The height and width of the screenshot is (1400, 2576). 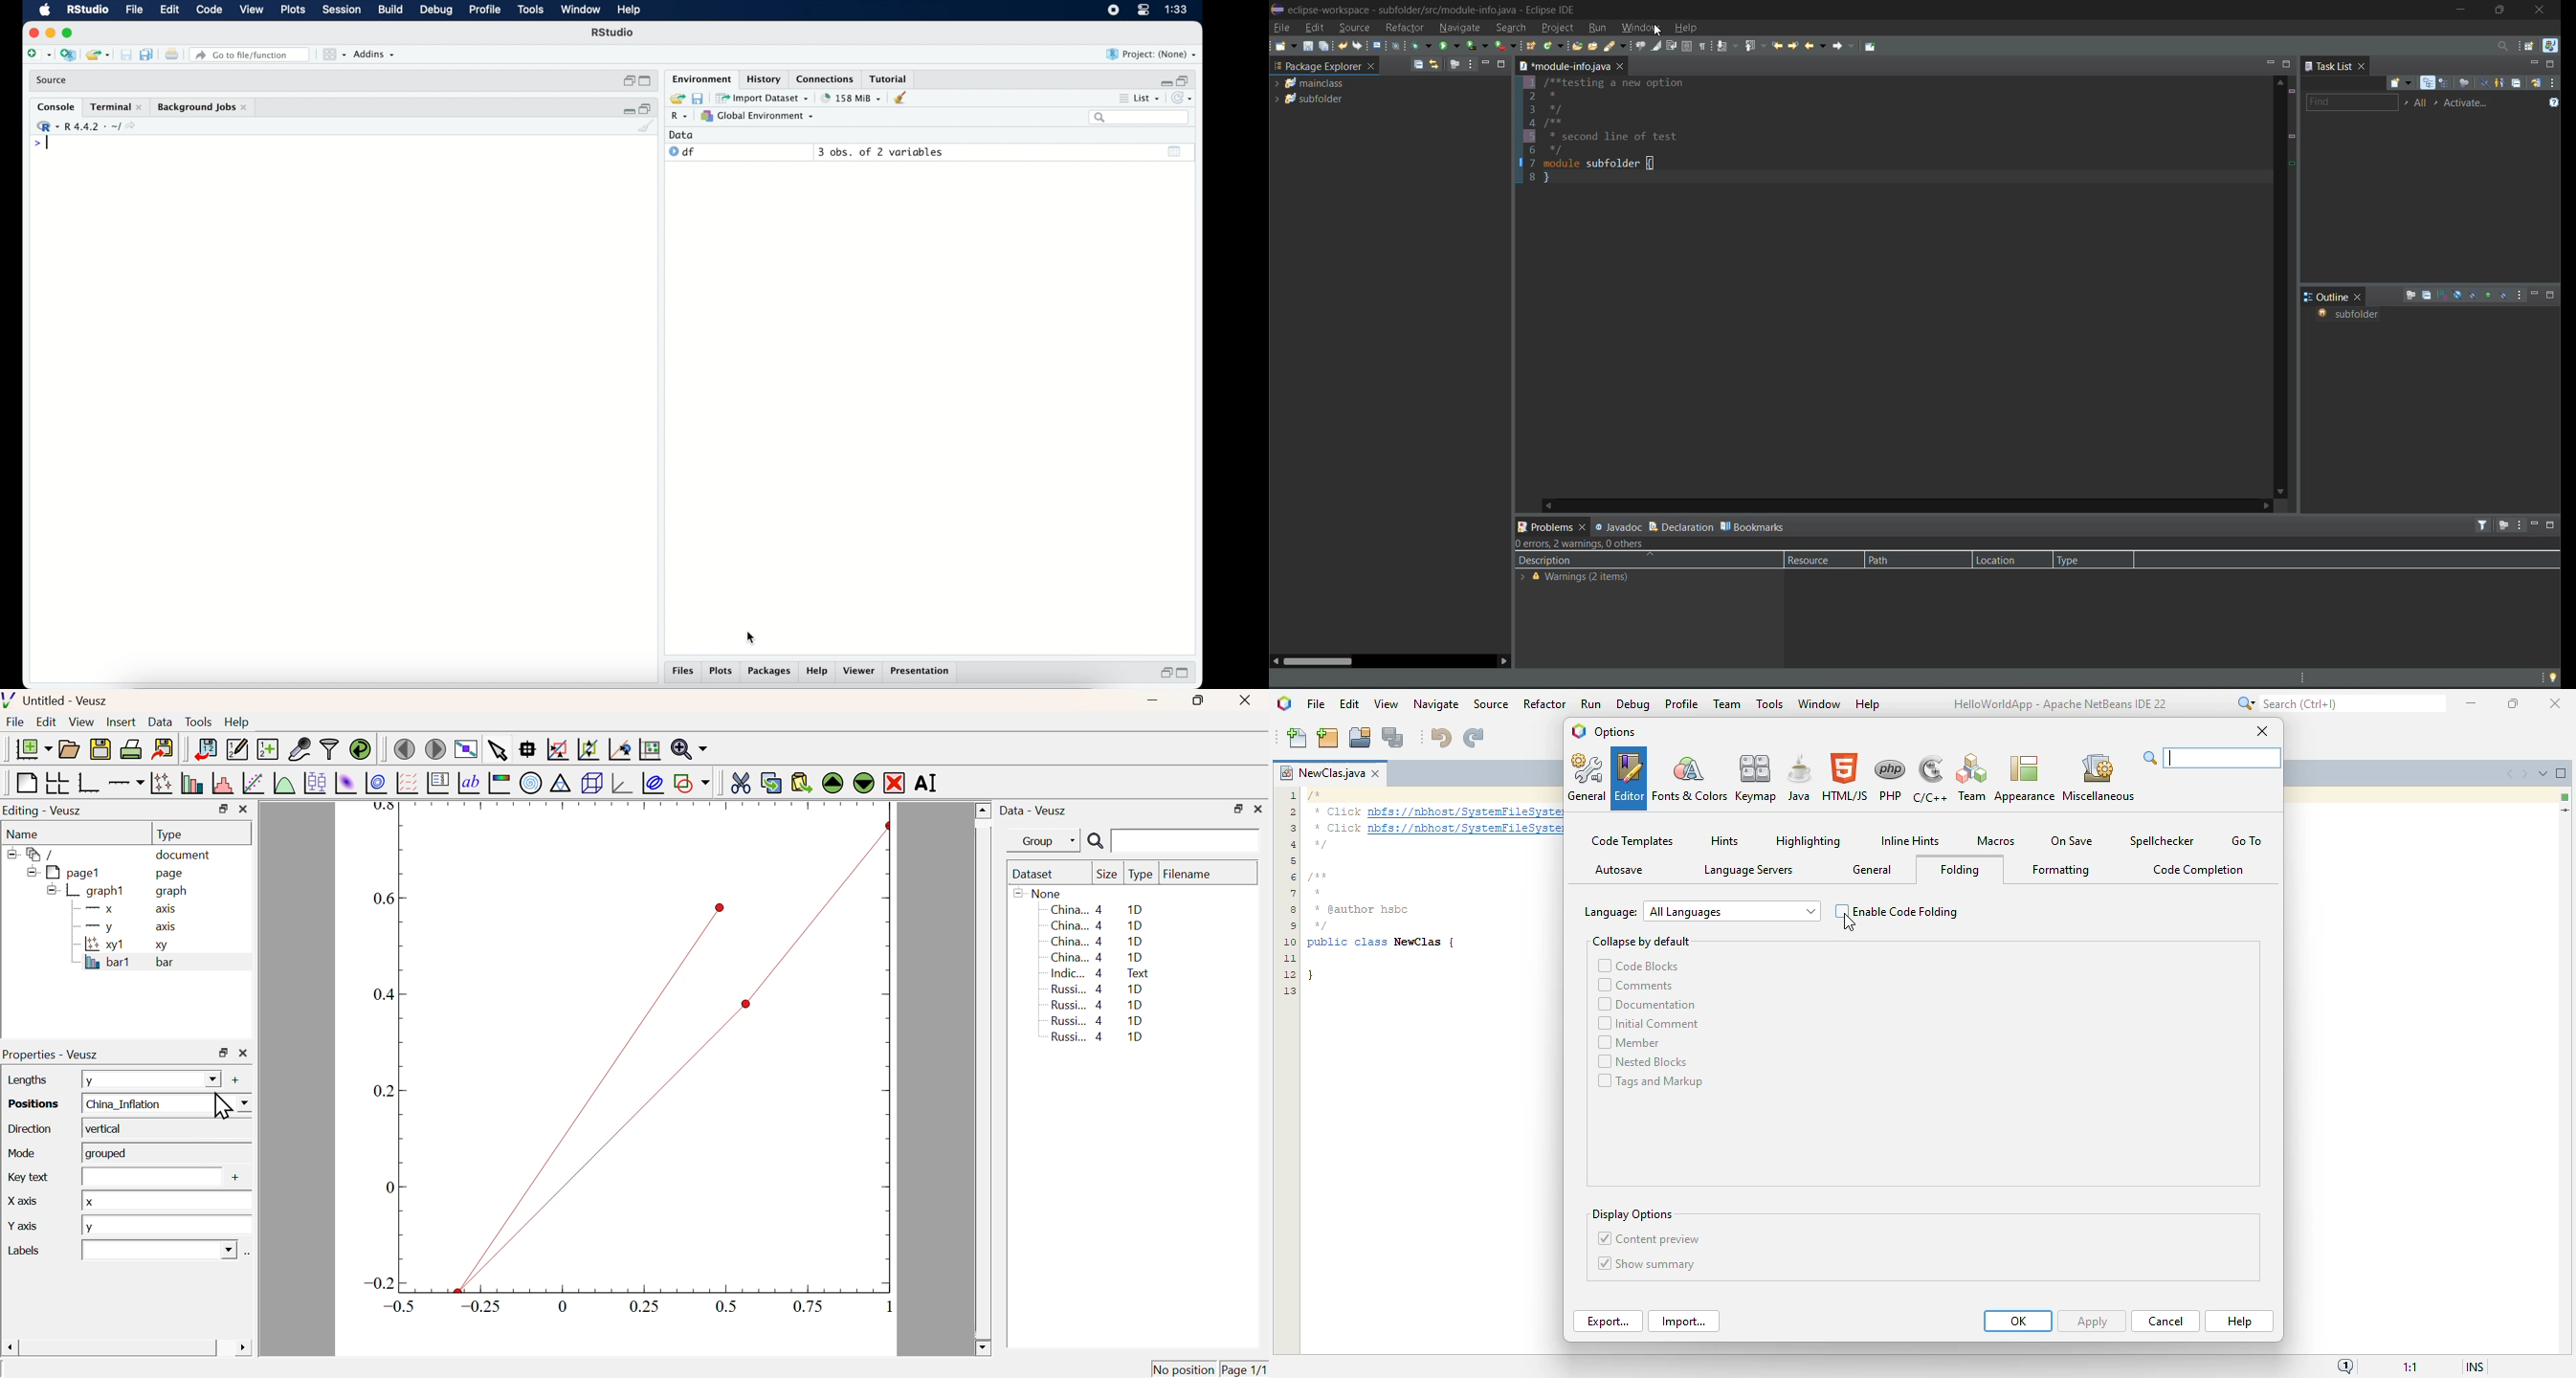 What do you see at coordinates (1188, 80) in the screenshot?
I see `restore down` at bounding box center [1188, 80].